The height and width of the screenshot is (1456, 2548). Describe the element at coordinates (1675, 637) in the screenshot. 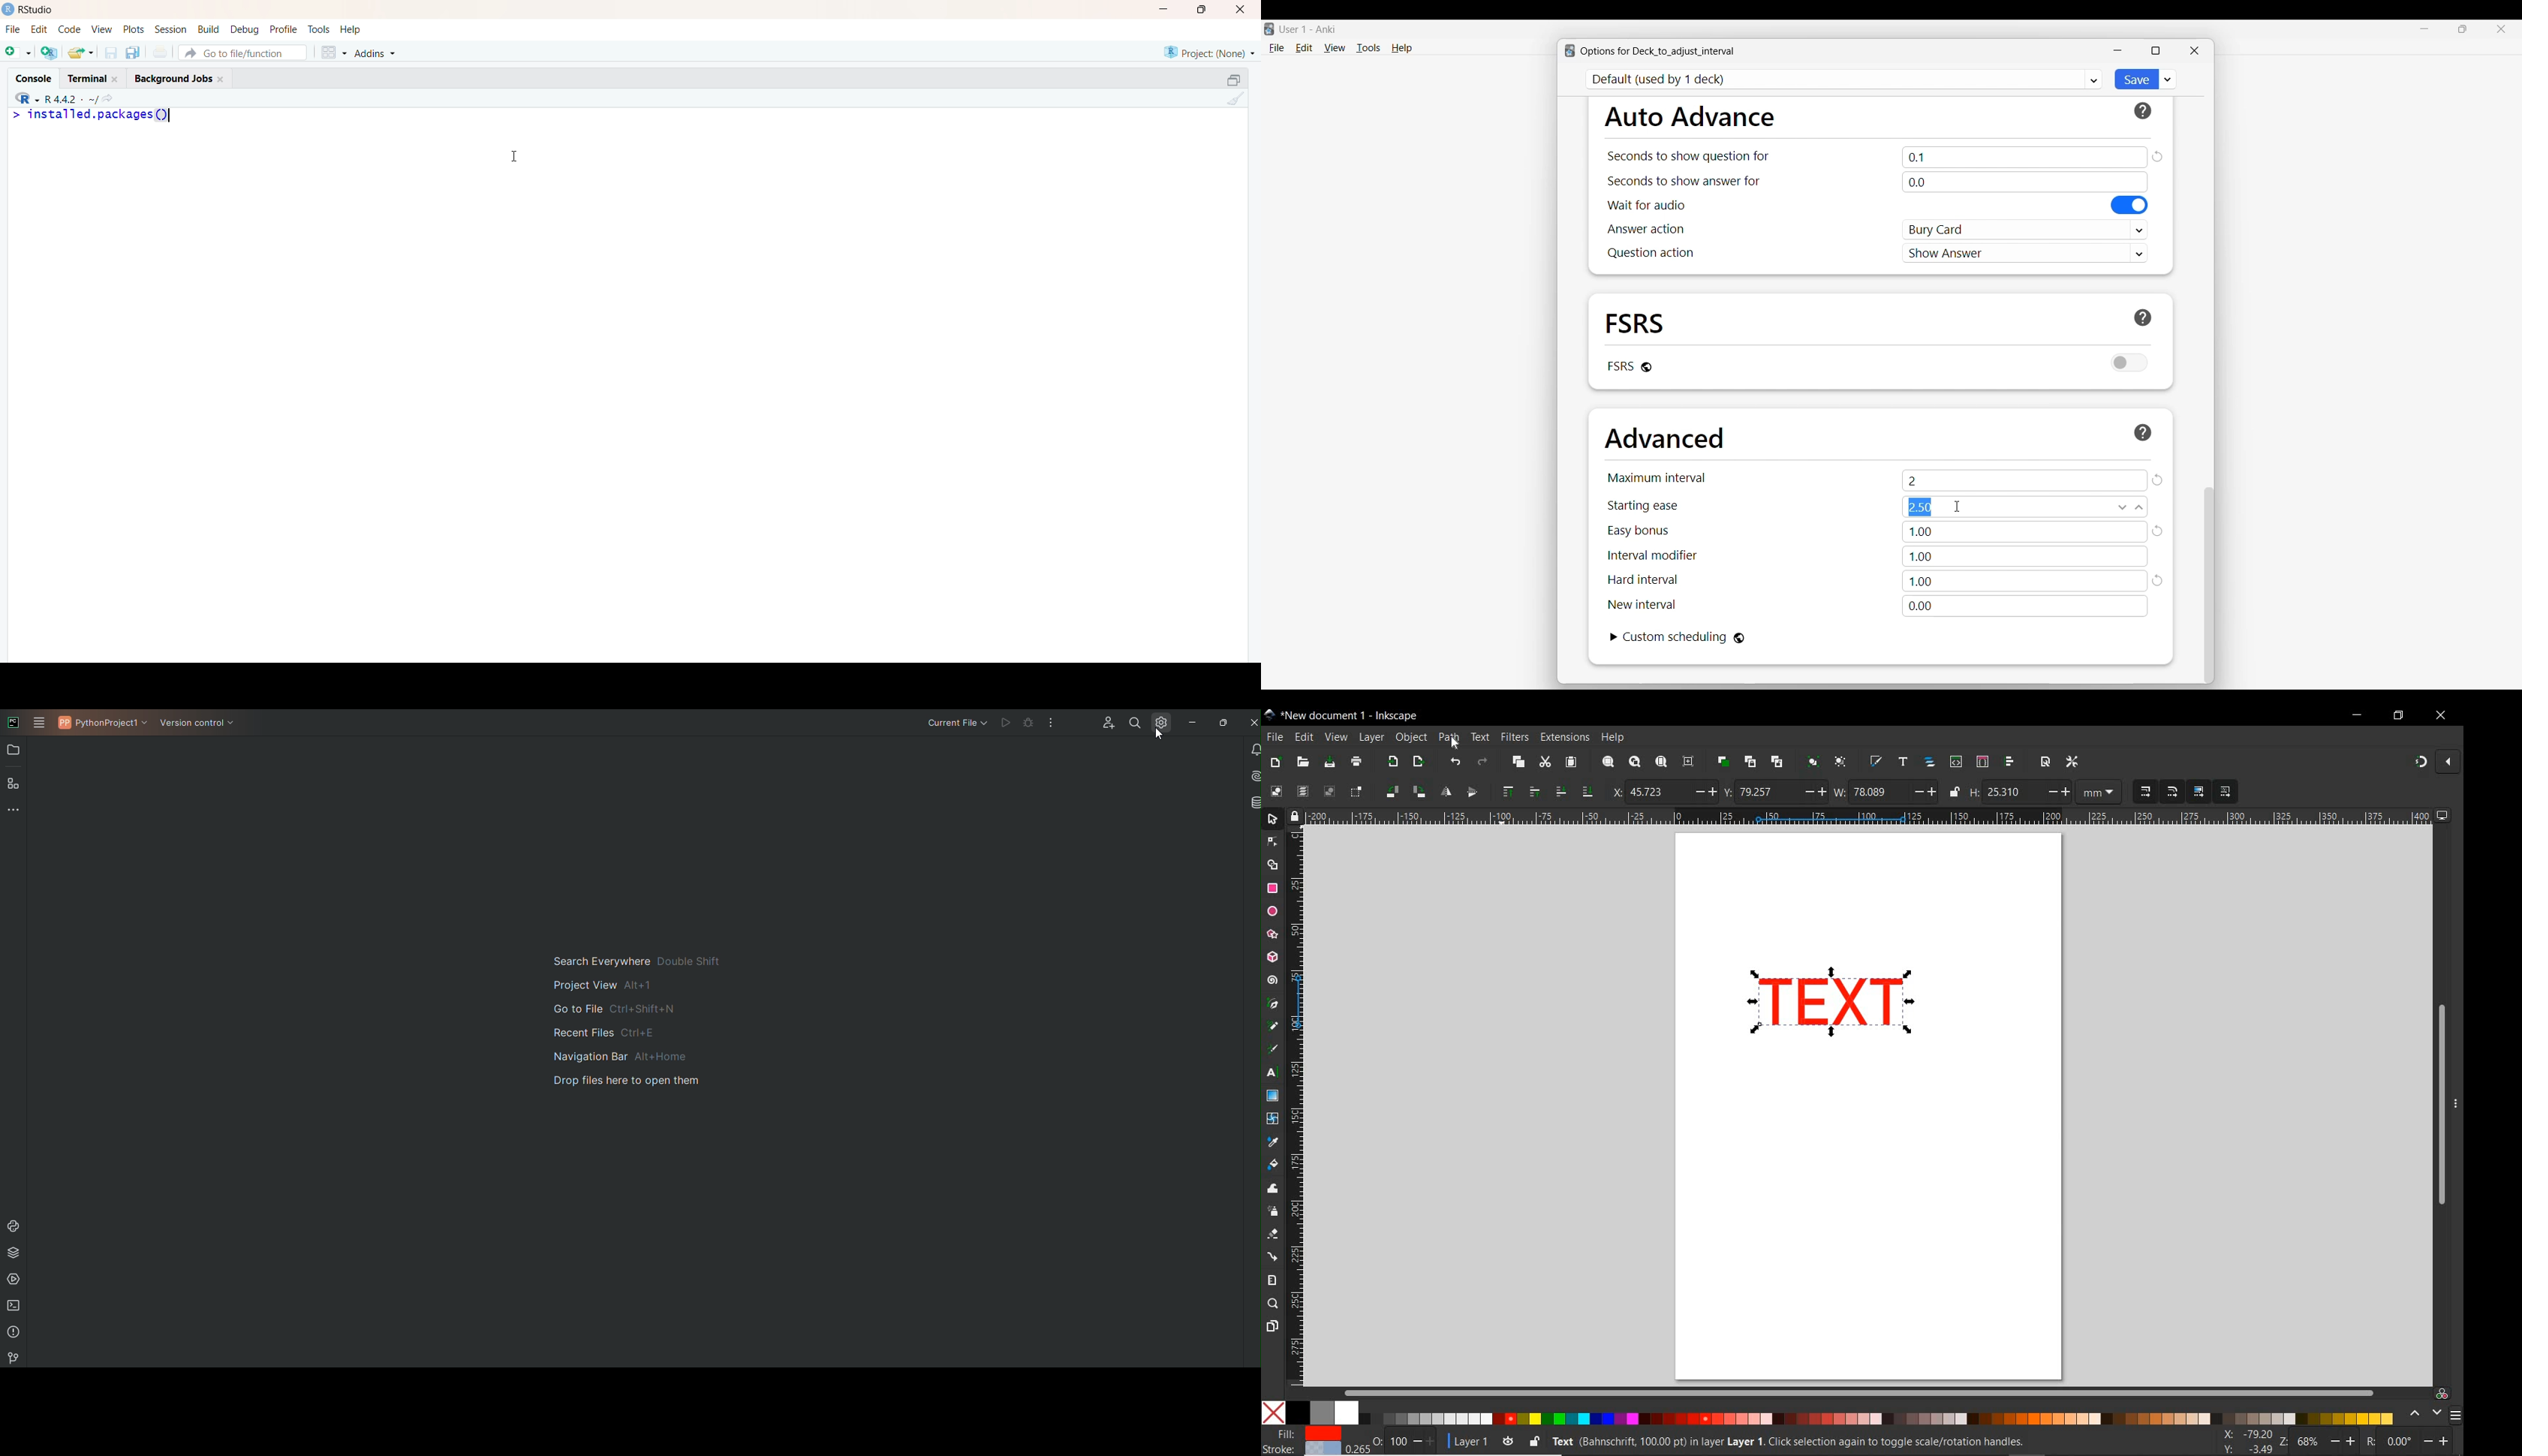

I see `Indicates custom scheduling` at that location.